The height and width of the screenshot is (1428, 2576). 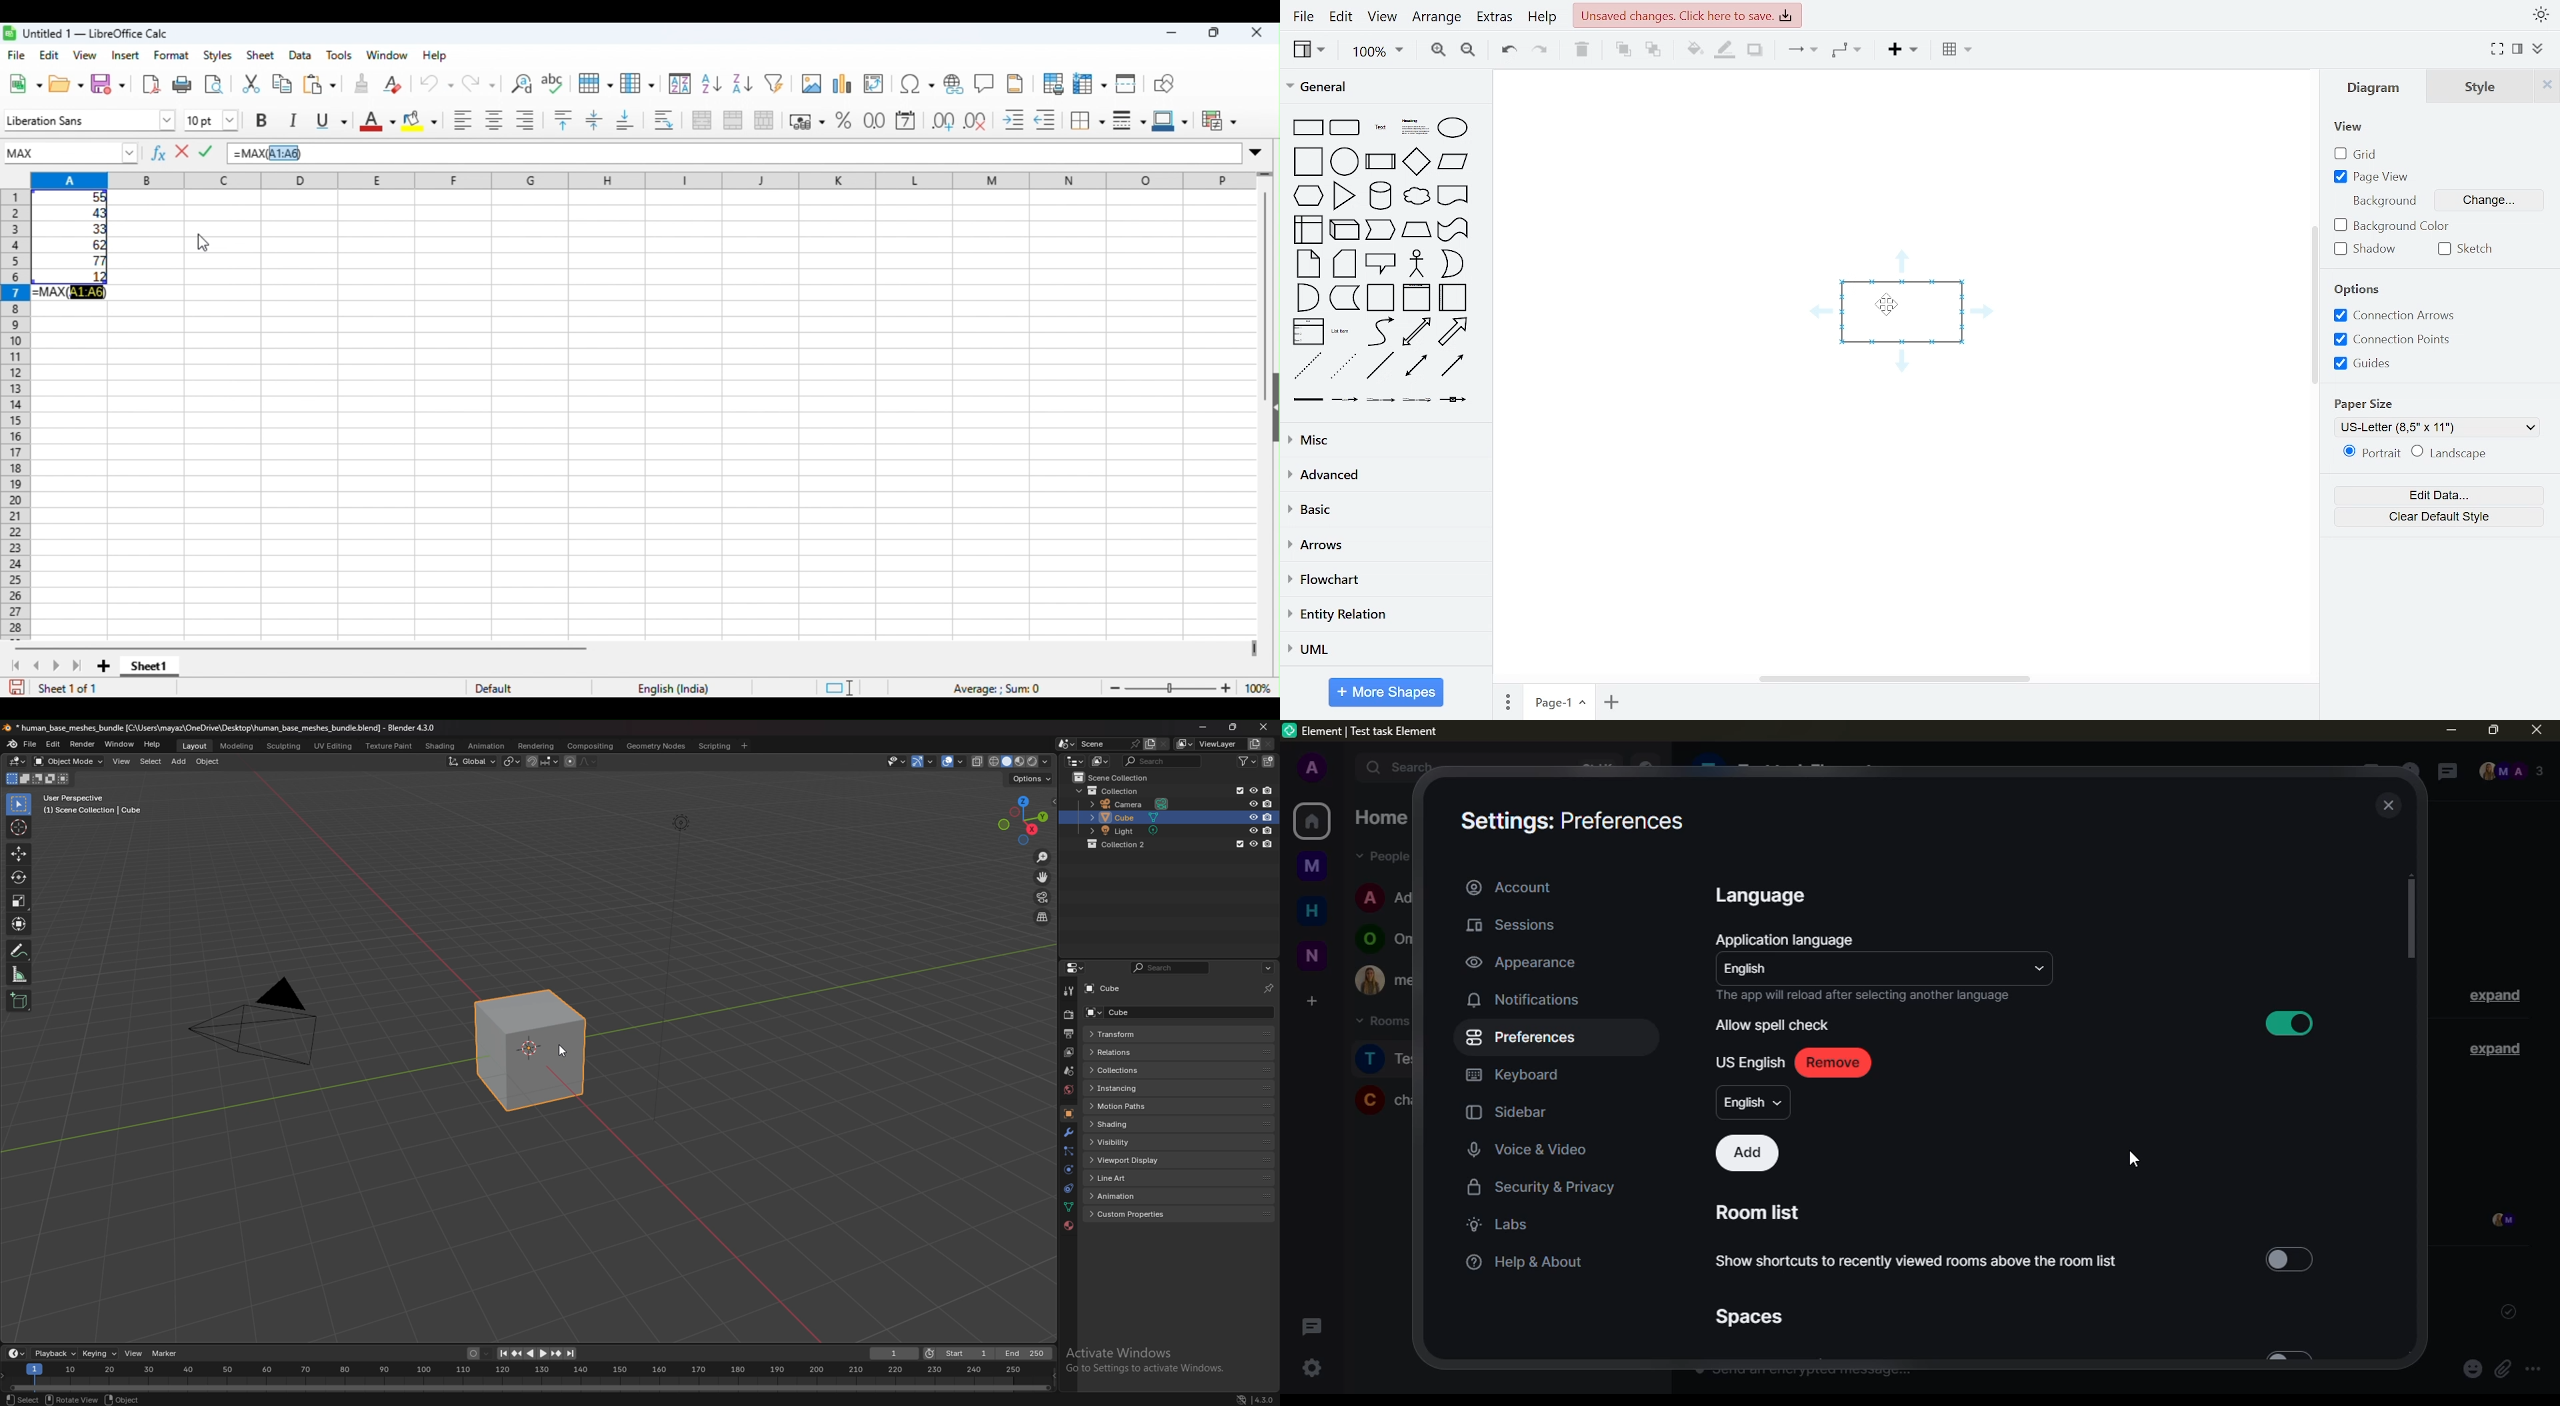 What do you see at coordinates (1450, 367) in the screenshot?
I see `directional connector` at bounding box center [1450, 367].